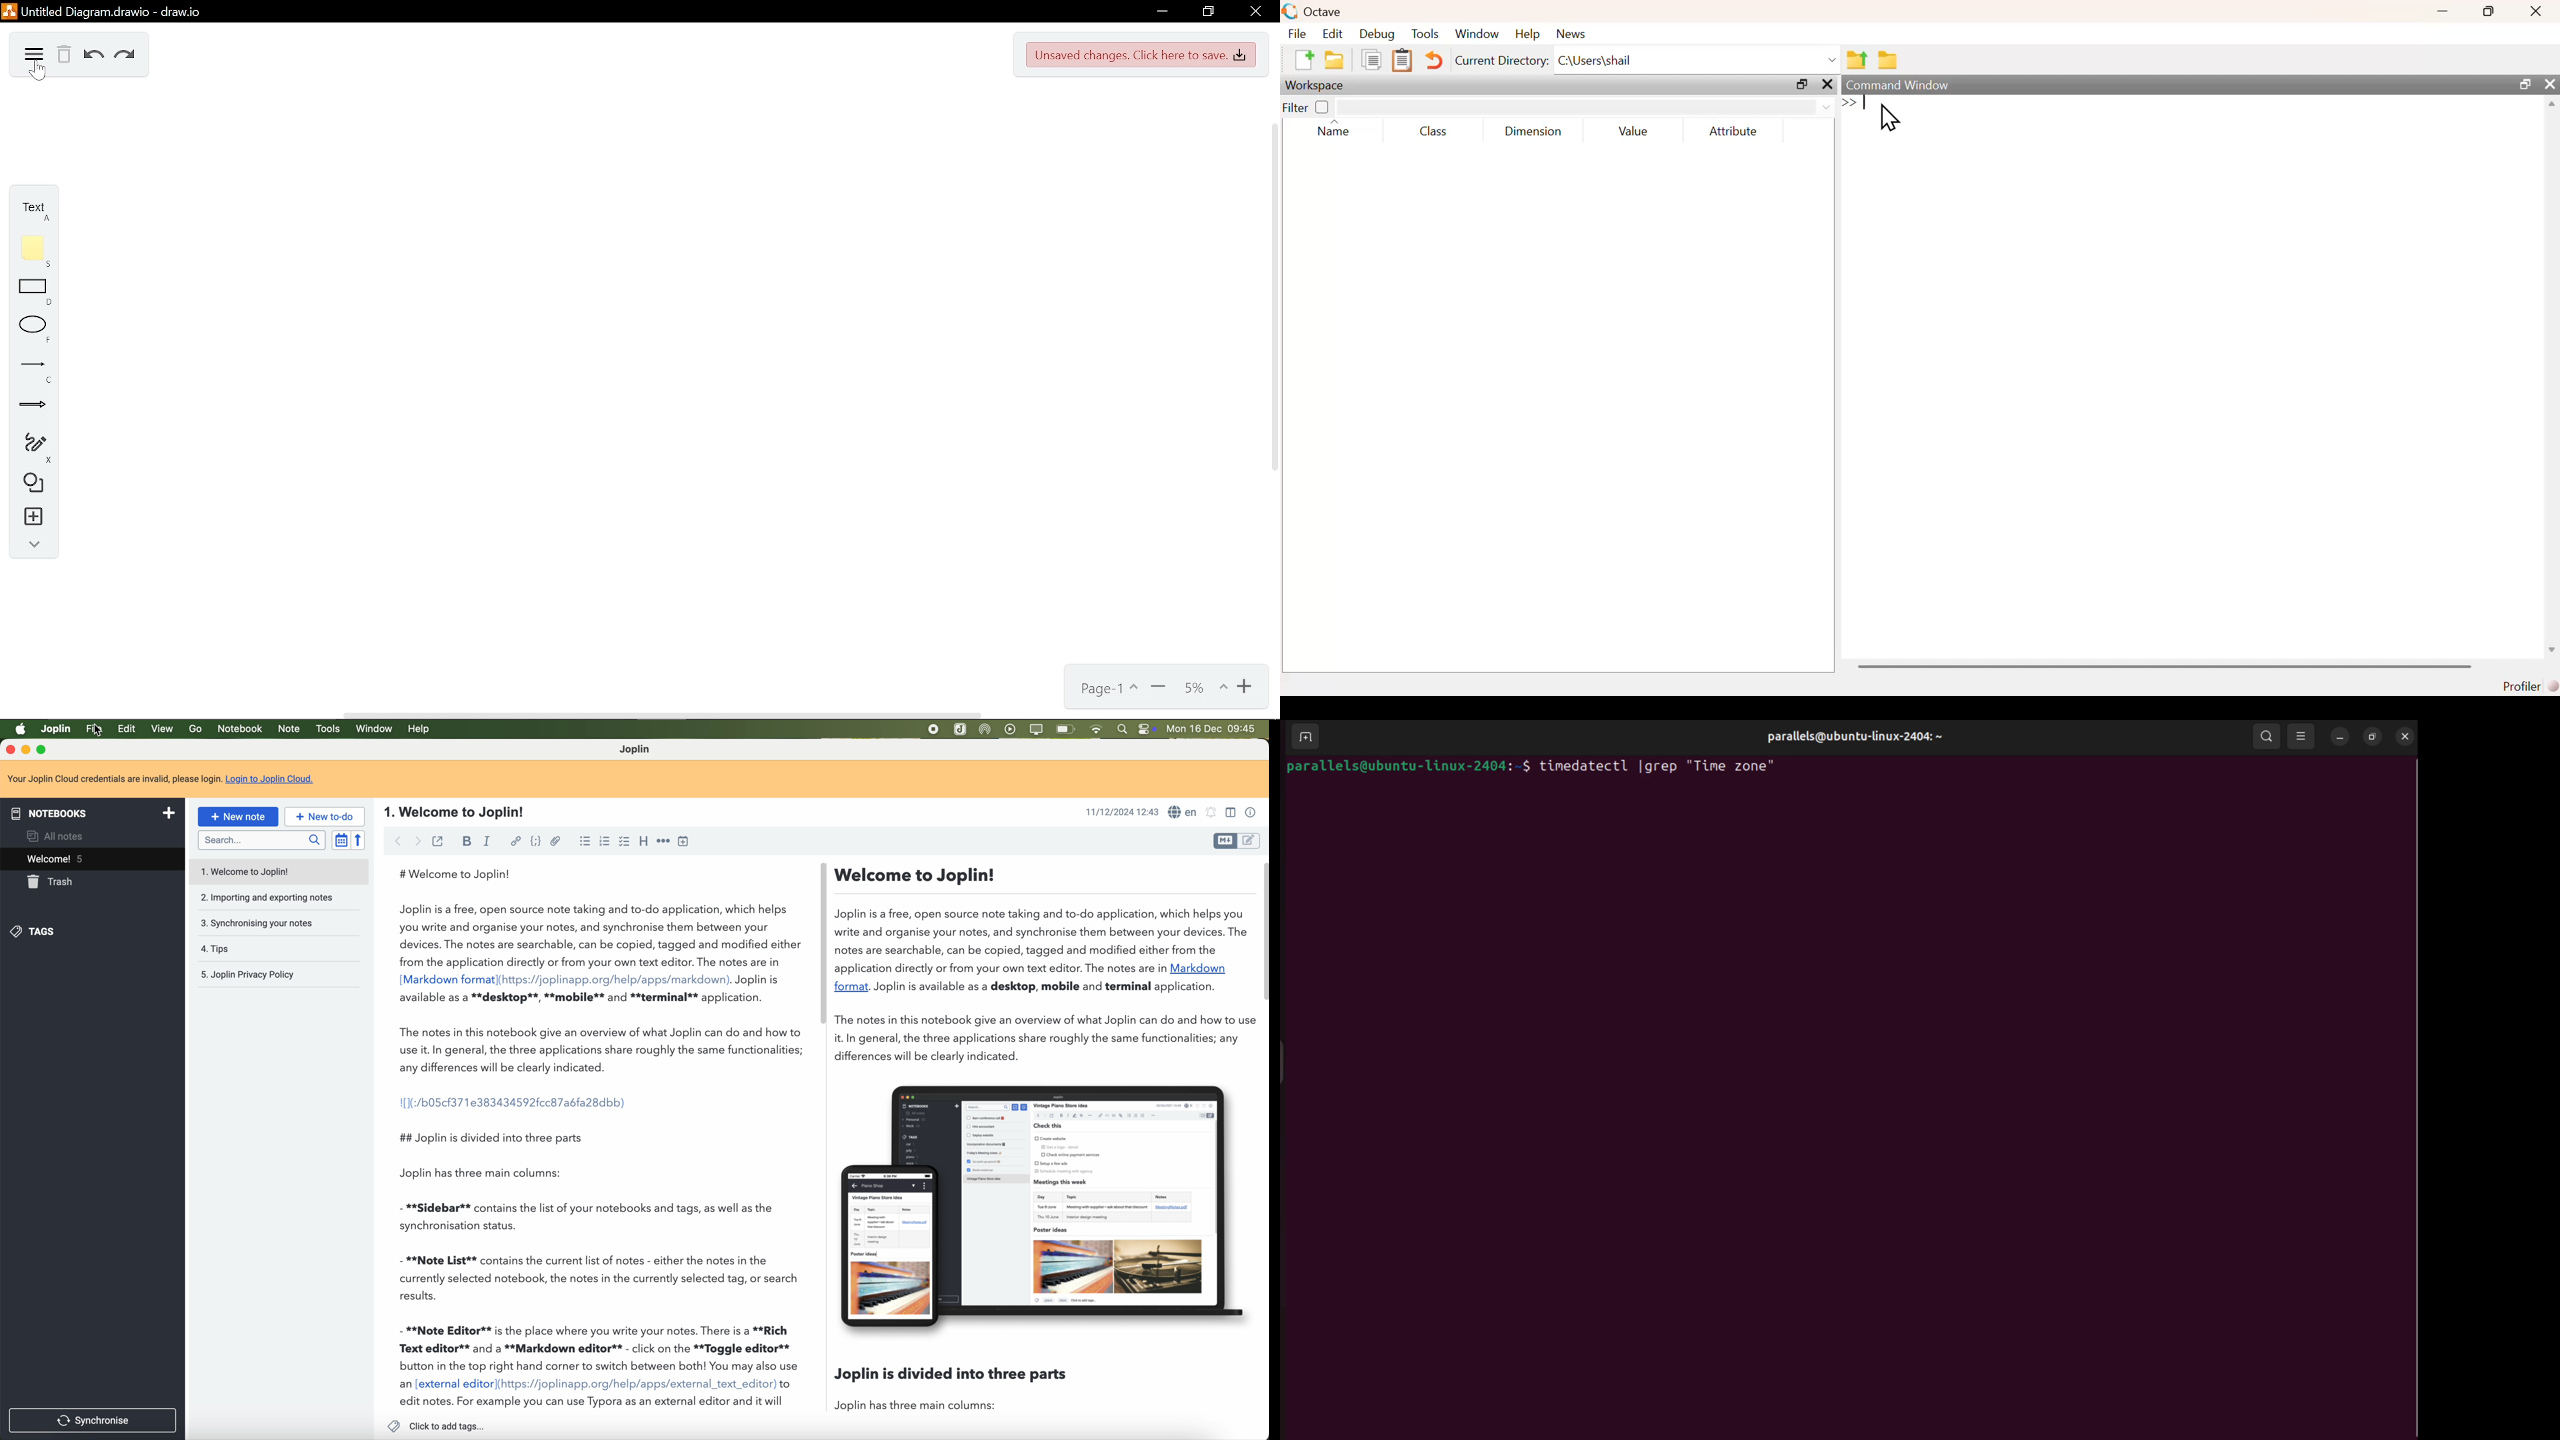  What do you see at coordinates (1889, 61) in the screenshot?
I see `browse directories` at bounding box center [1889, 61].